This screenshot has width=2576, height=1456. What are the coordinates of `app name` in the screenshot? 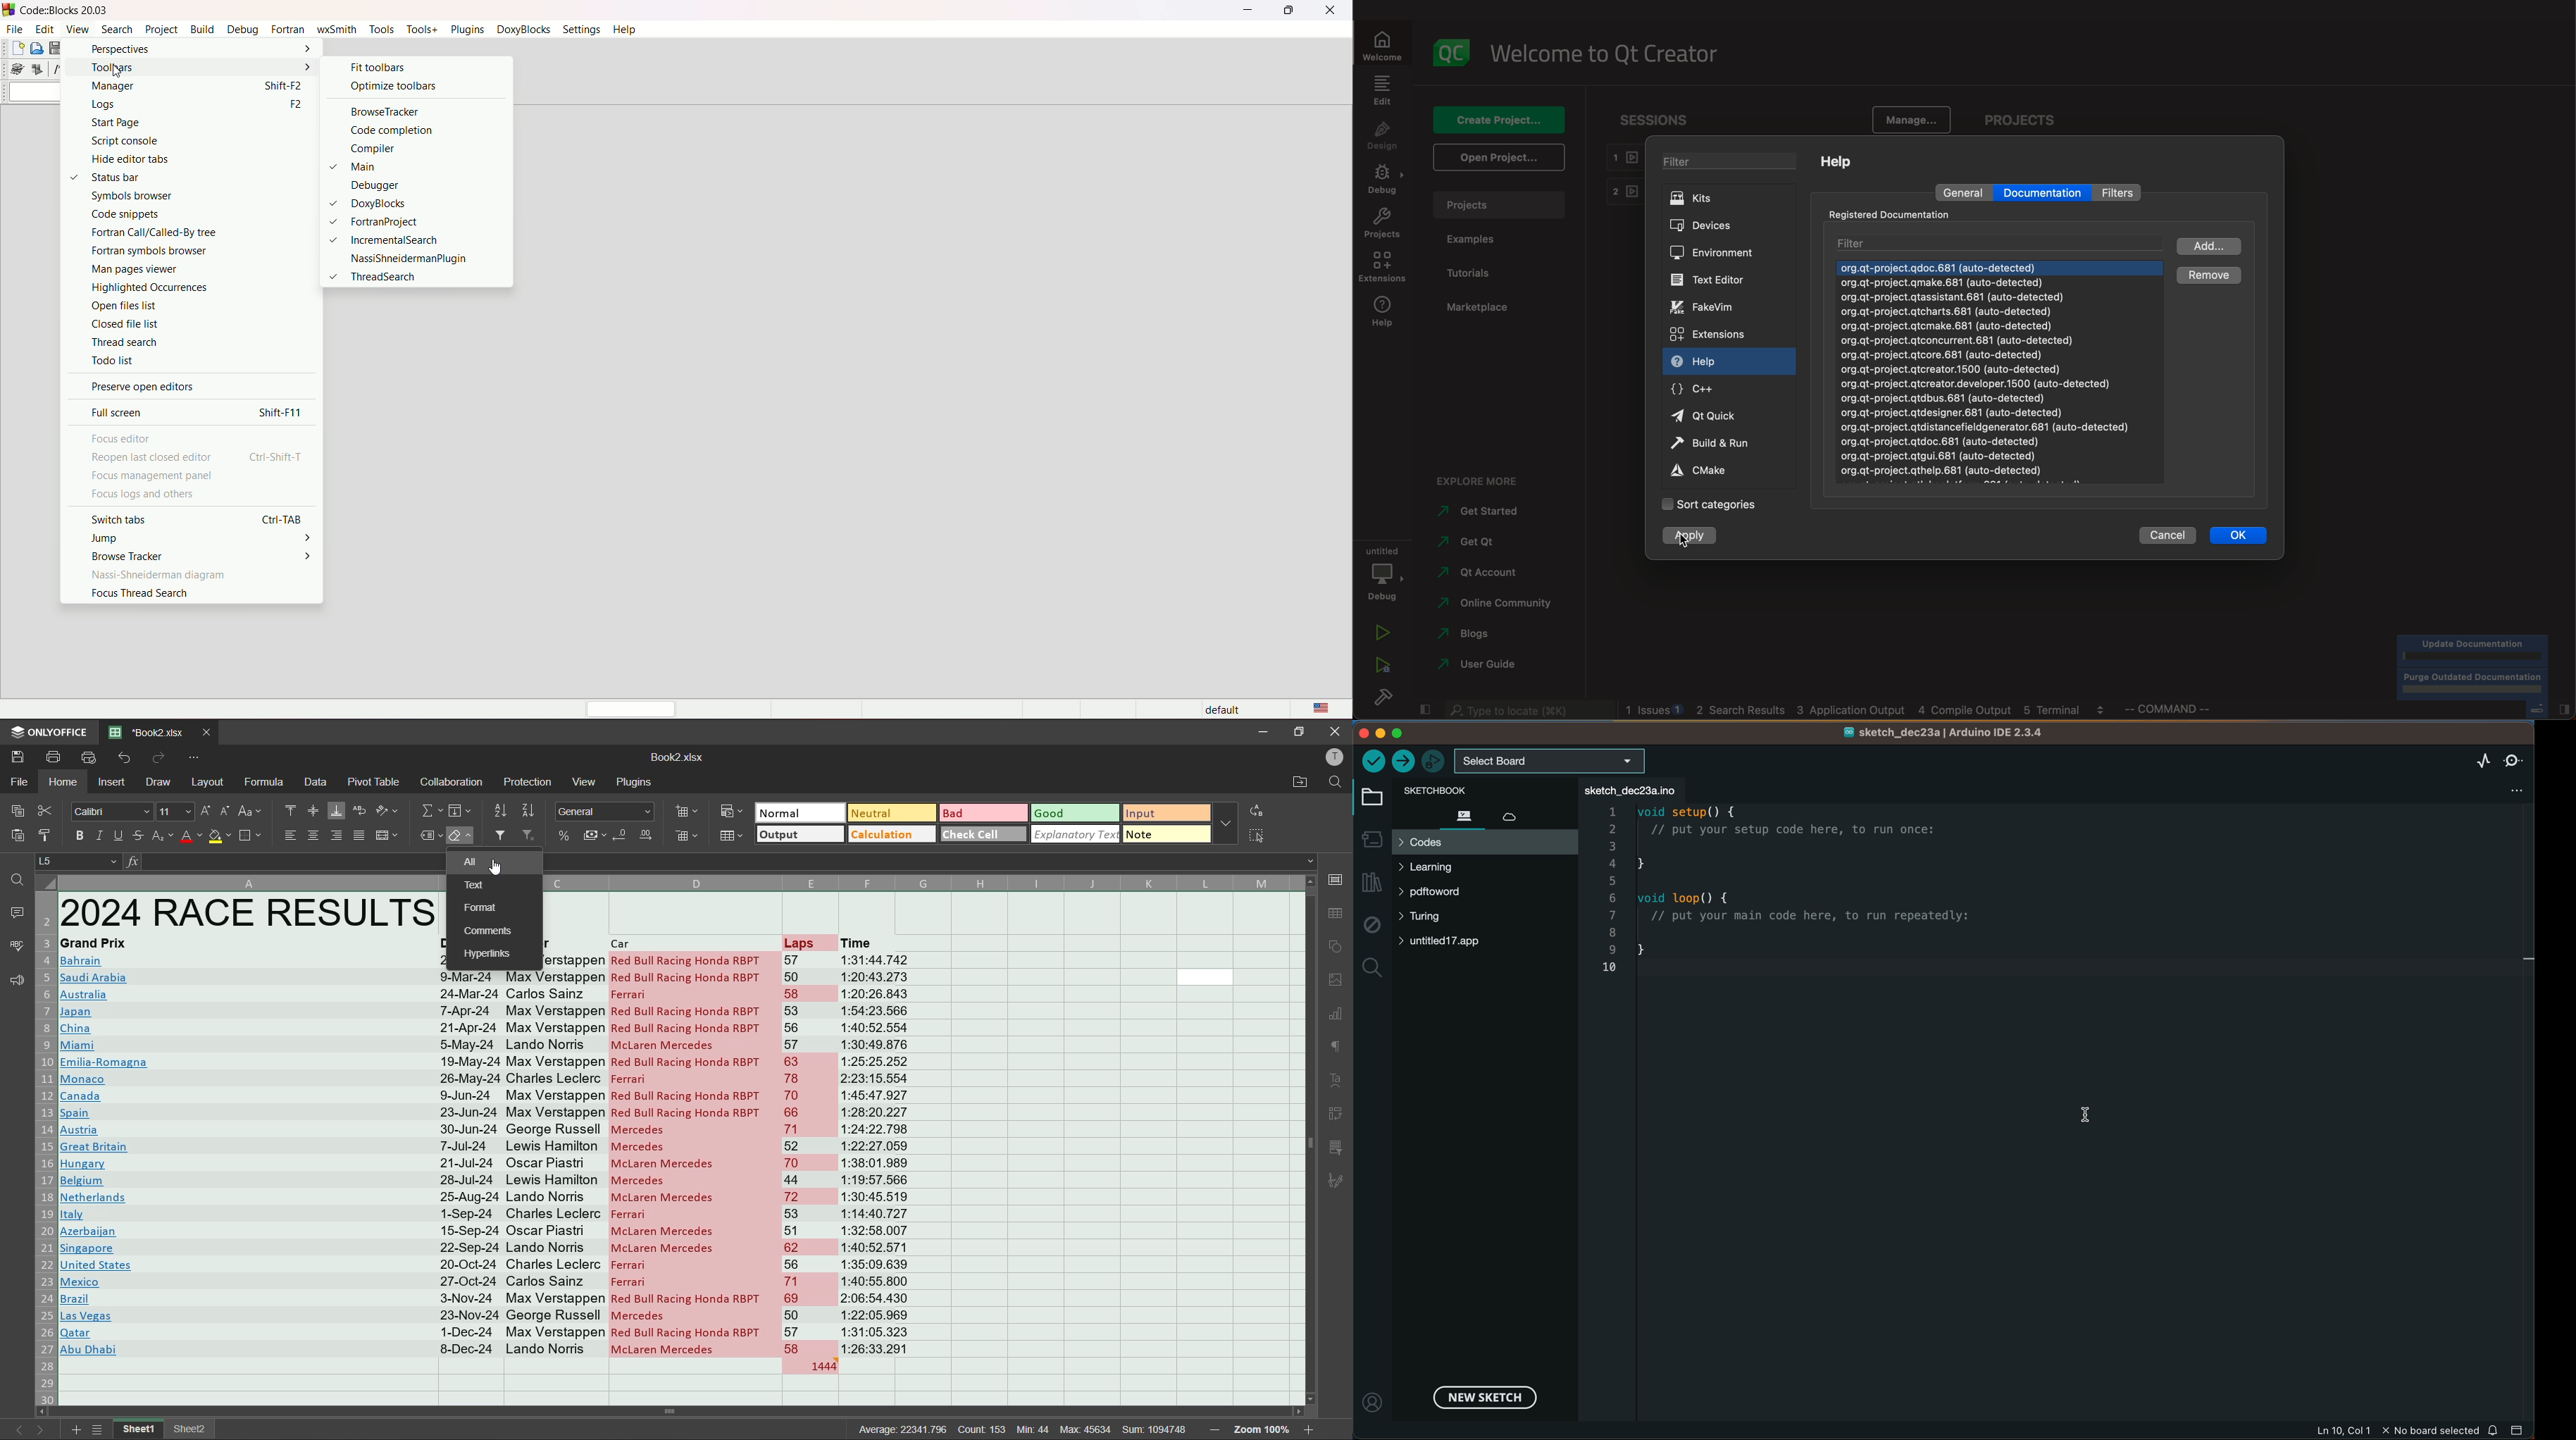 It's located at (49, 730).